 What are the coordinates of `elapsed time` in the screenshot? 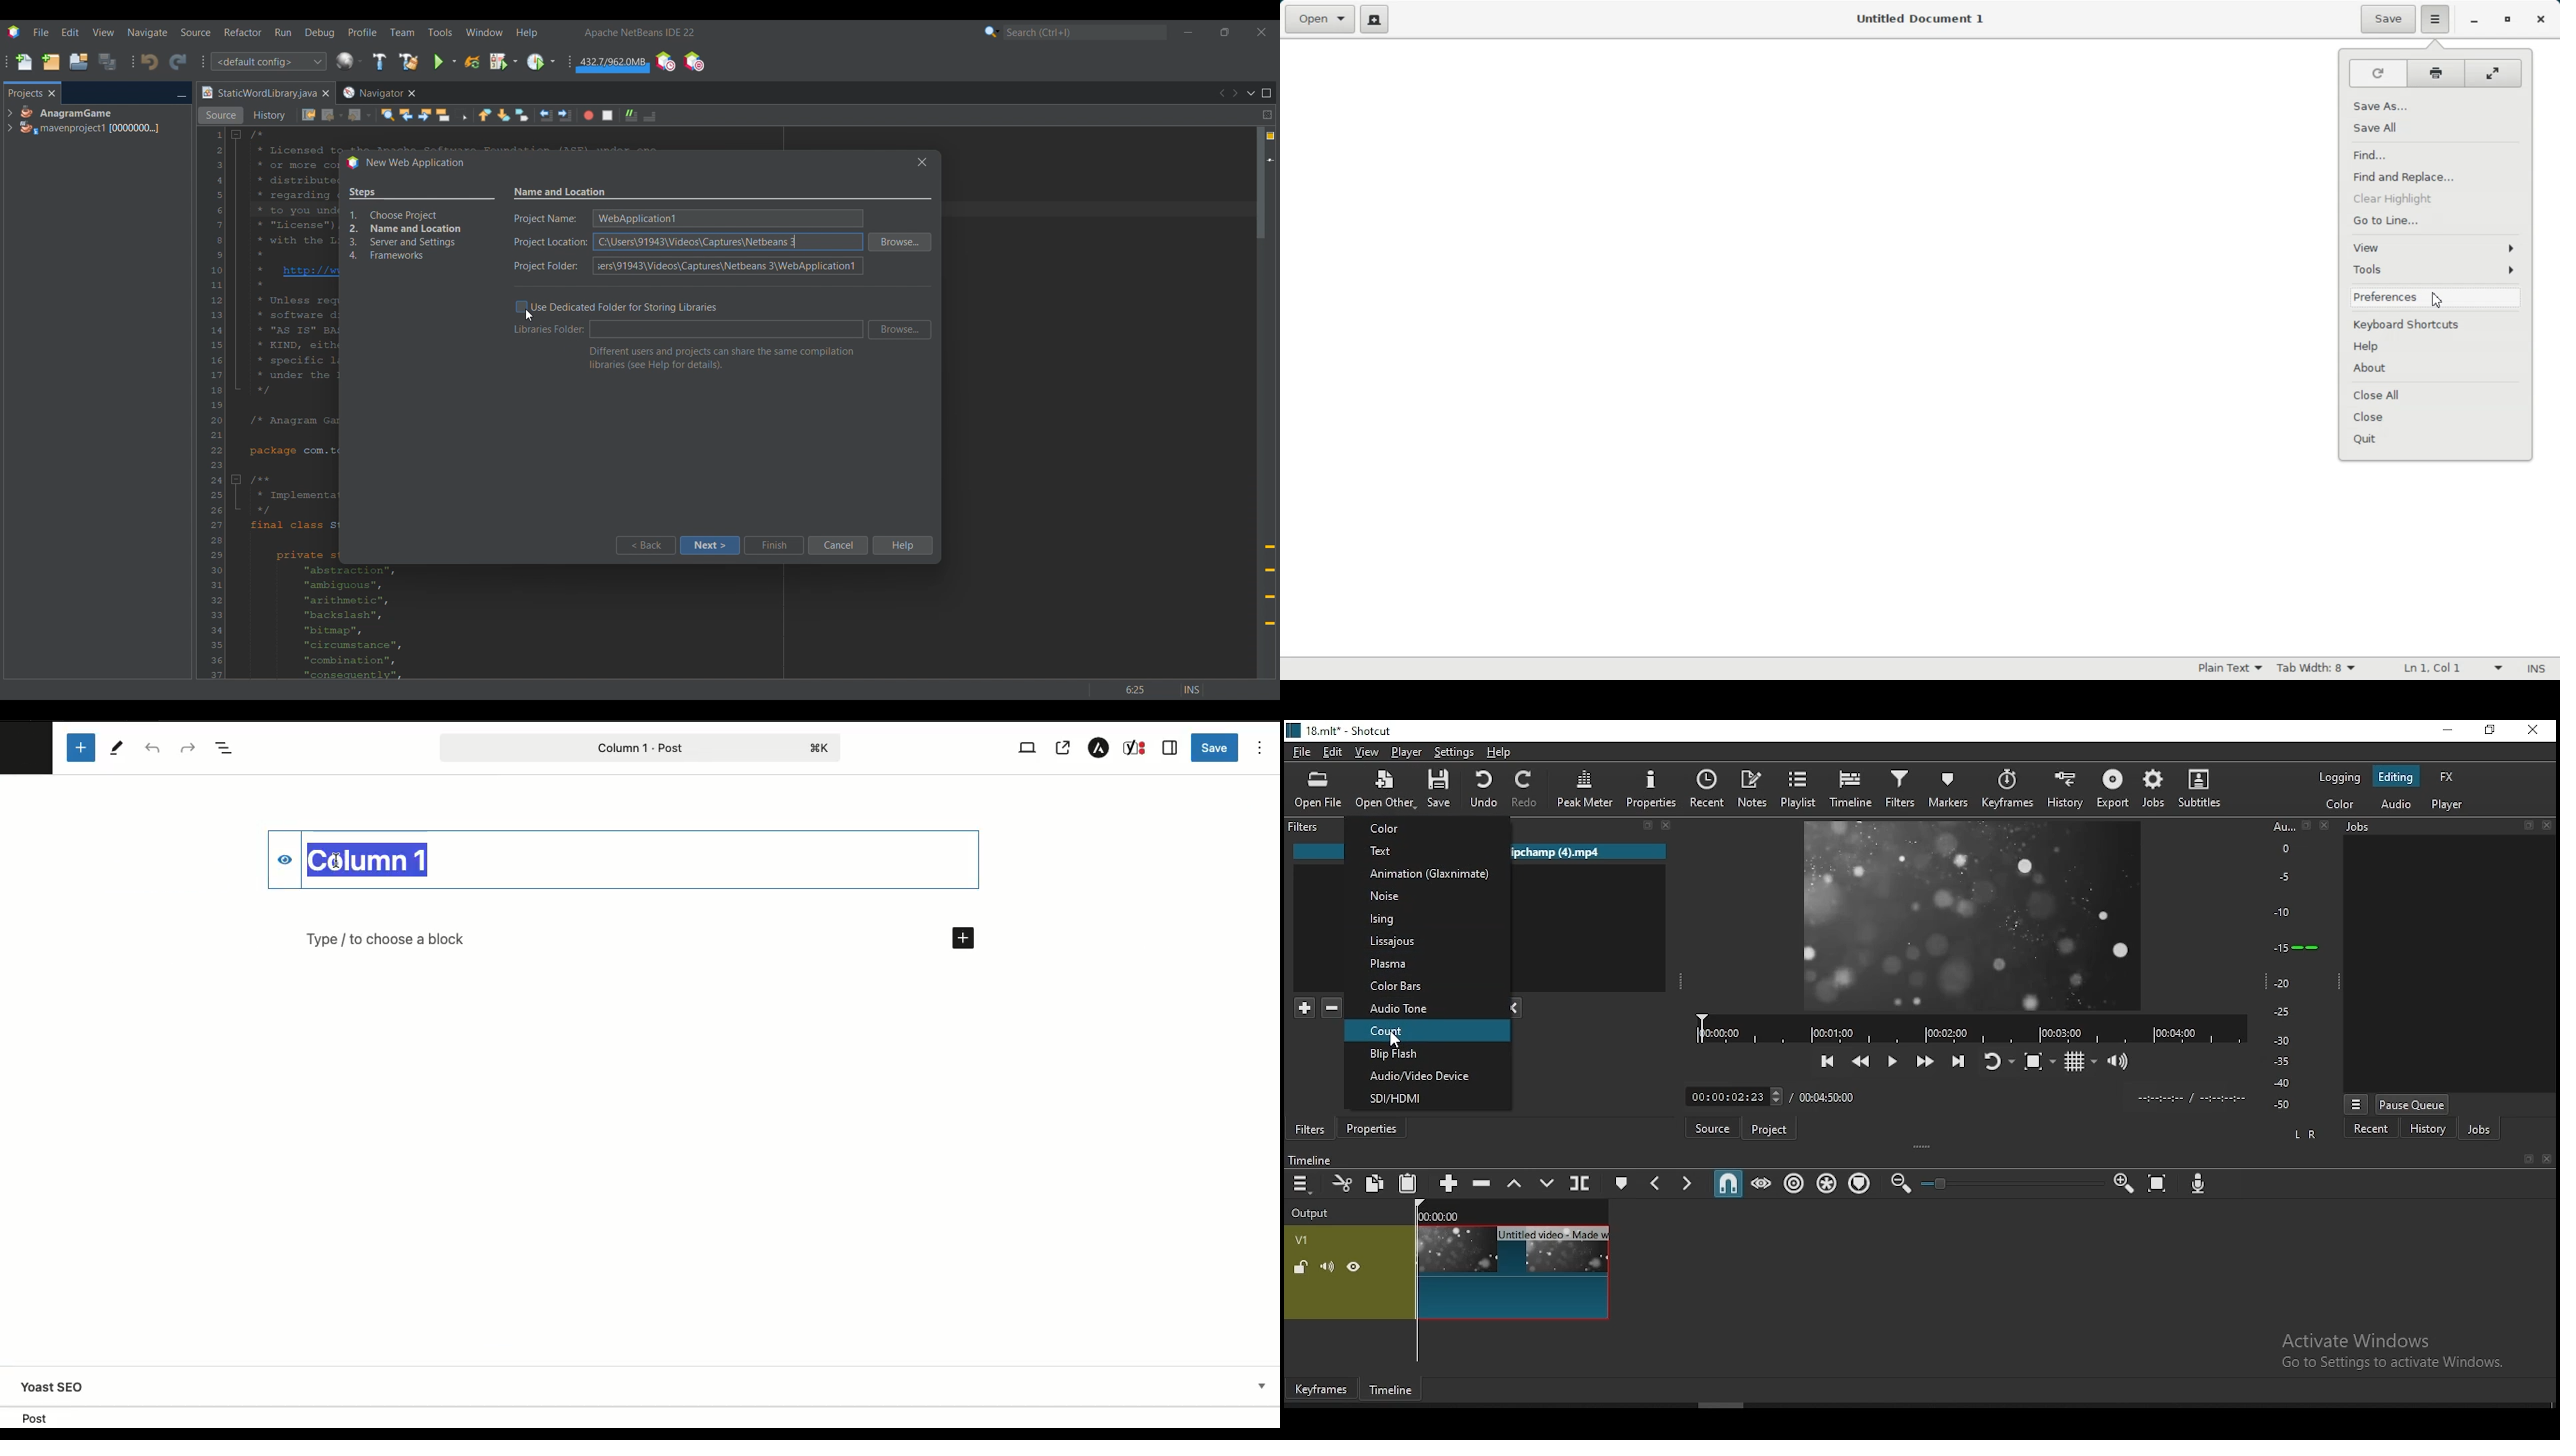 It's located at (1729, 1095).